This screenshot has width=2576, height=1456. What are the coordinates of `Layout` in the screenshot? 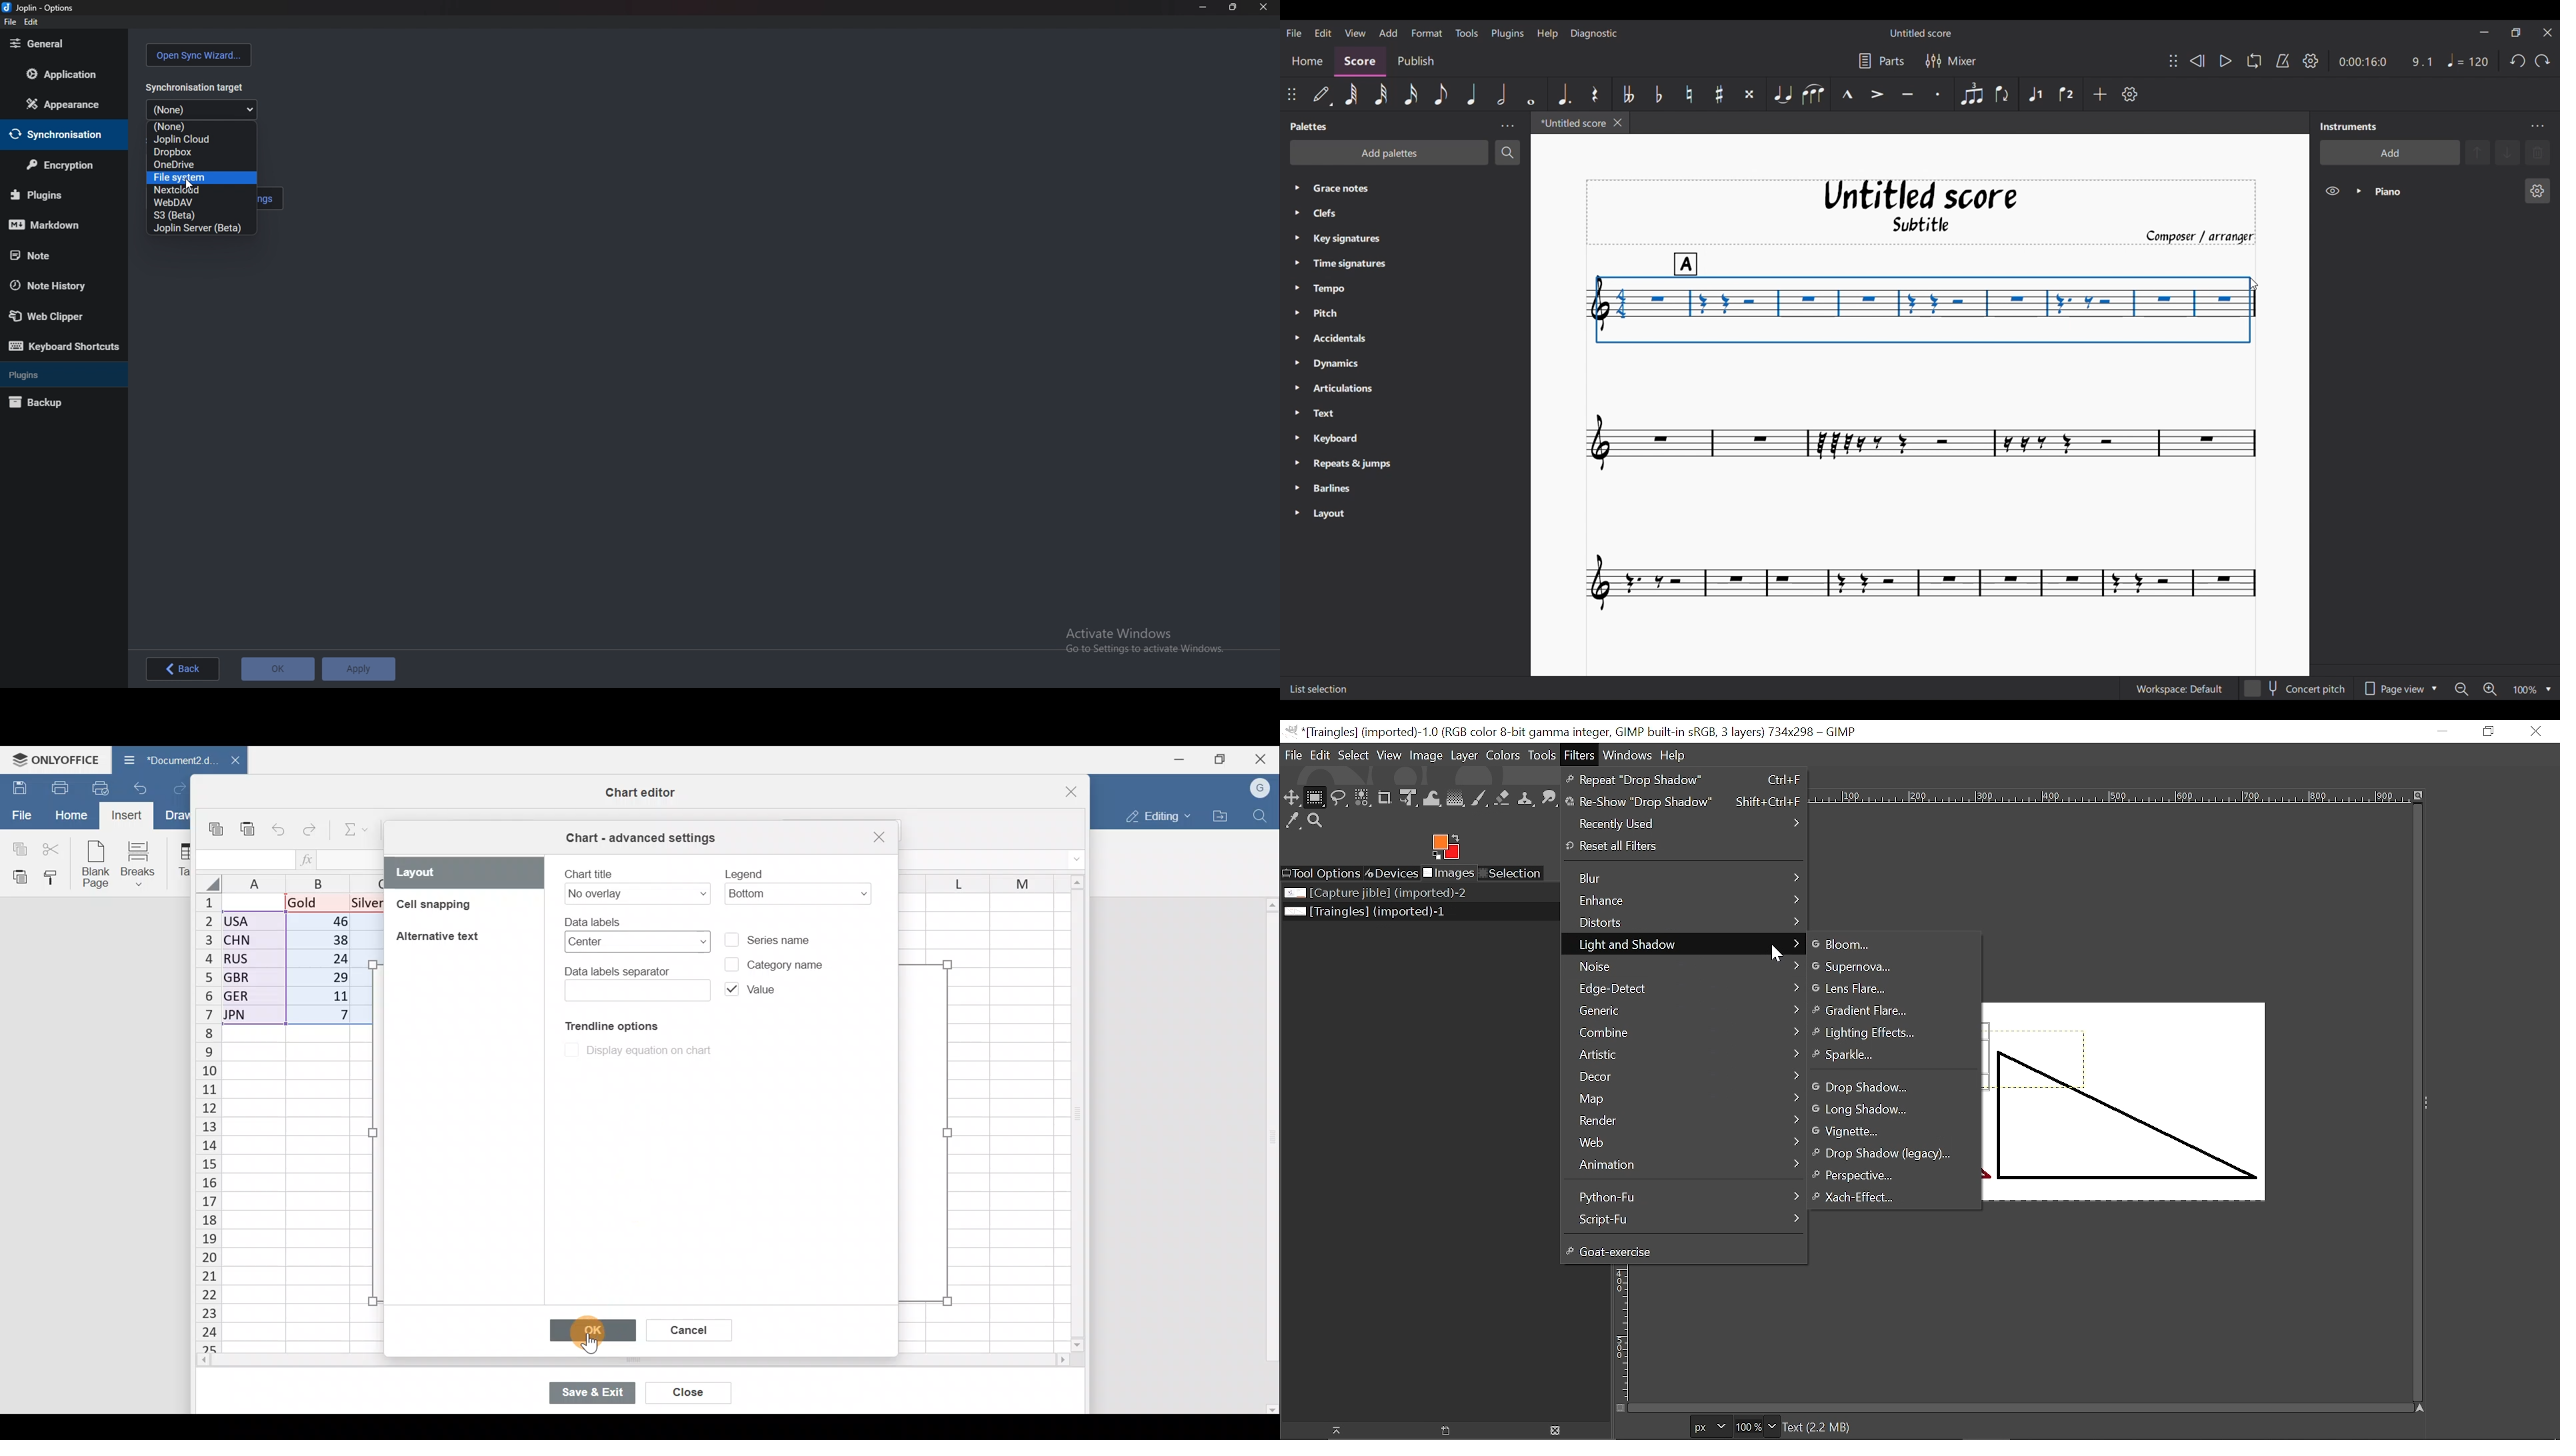 It's located at (465, 872).